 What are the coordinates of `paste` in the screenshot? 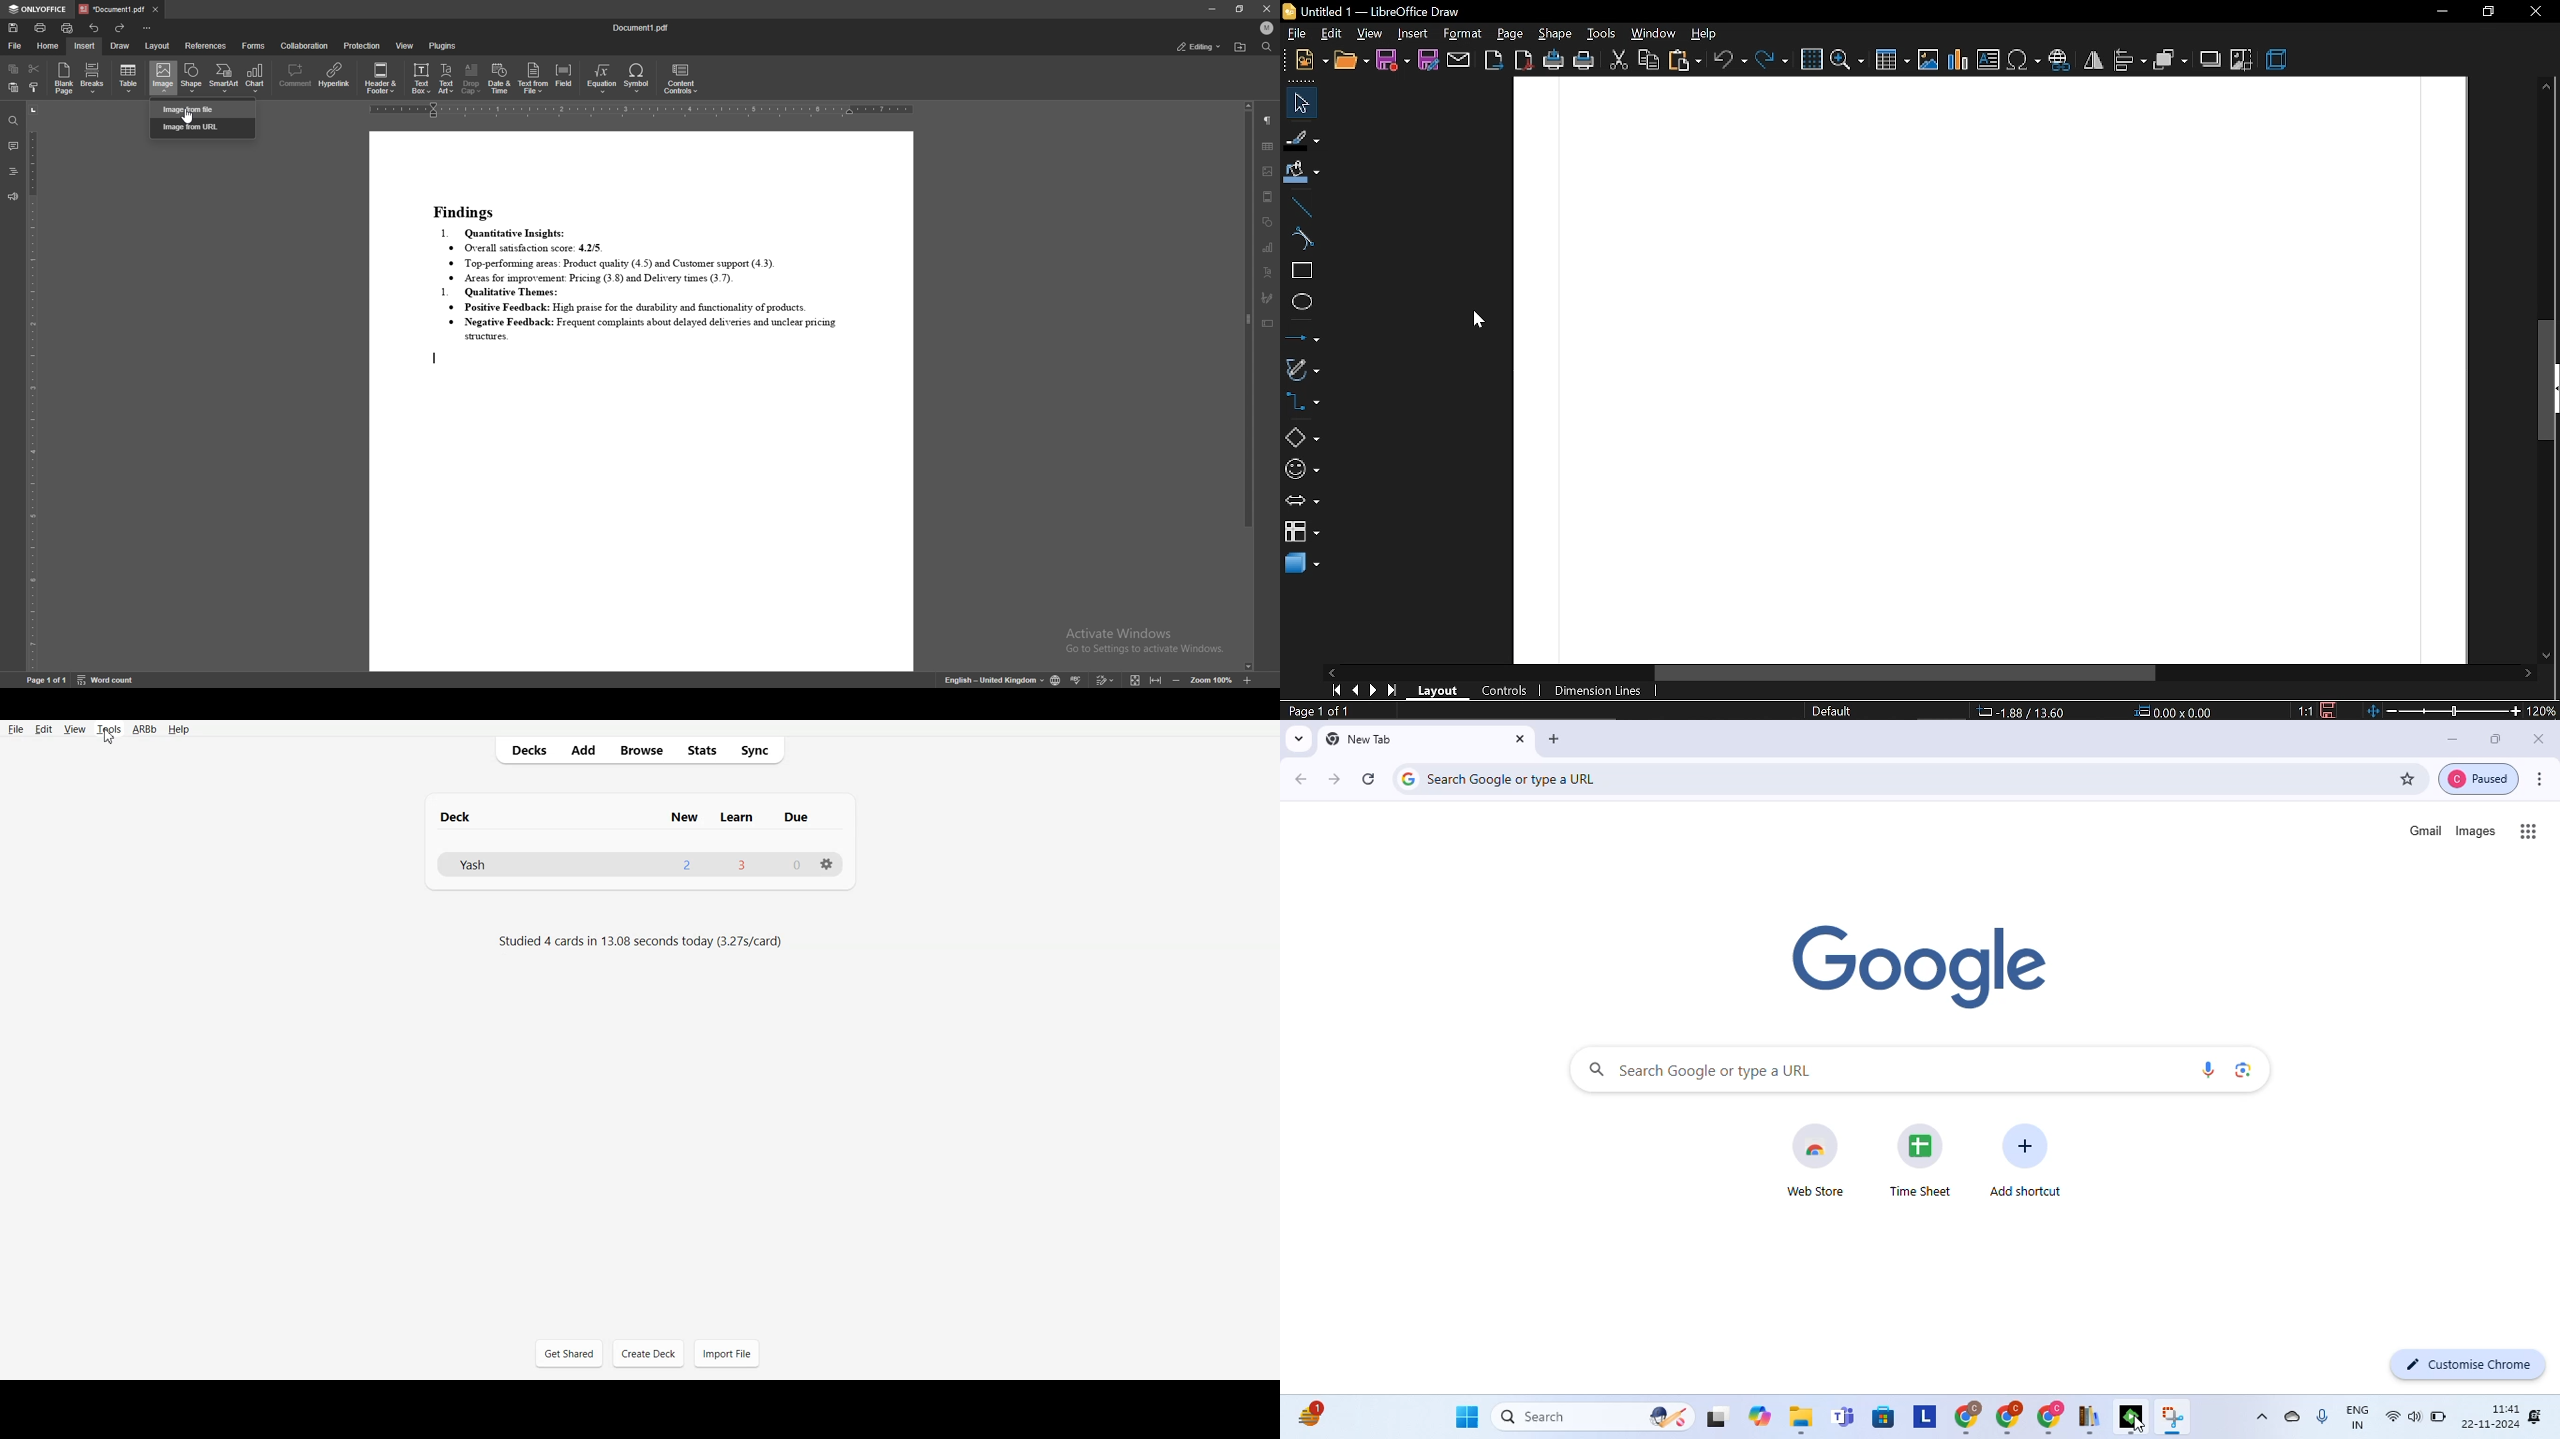 It's located at (13, 87).